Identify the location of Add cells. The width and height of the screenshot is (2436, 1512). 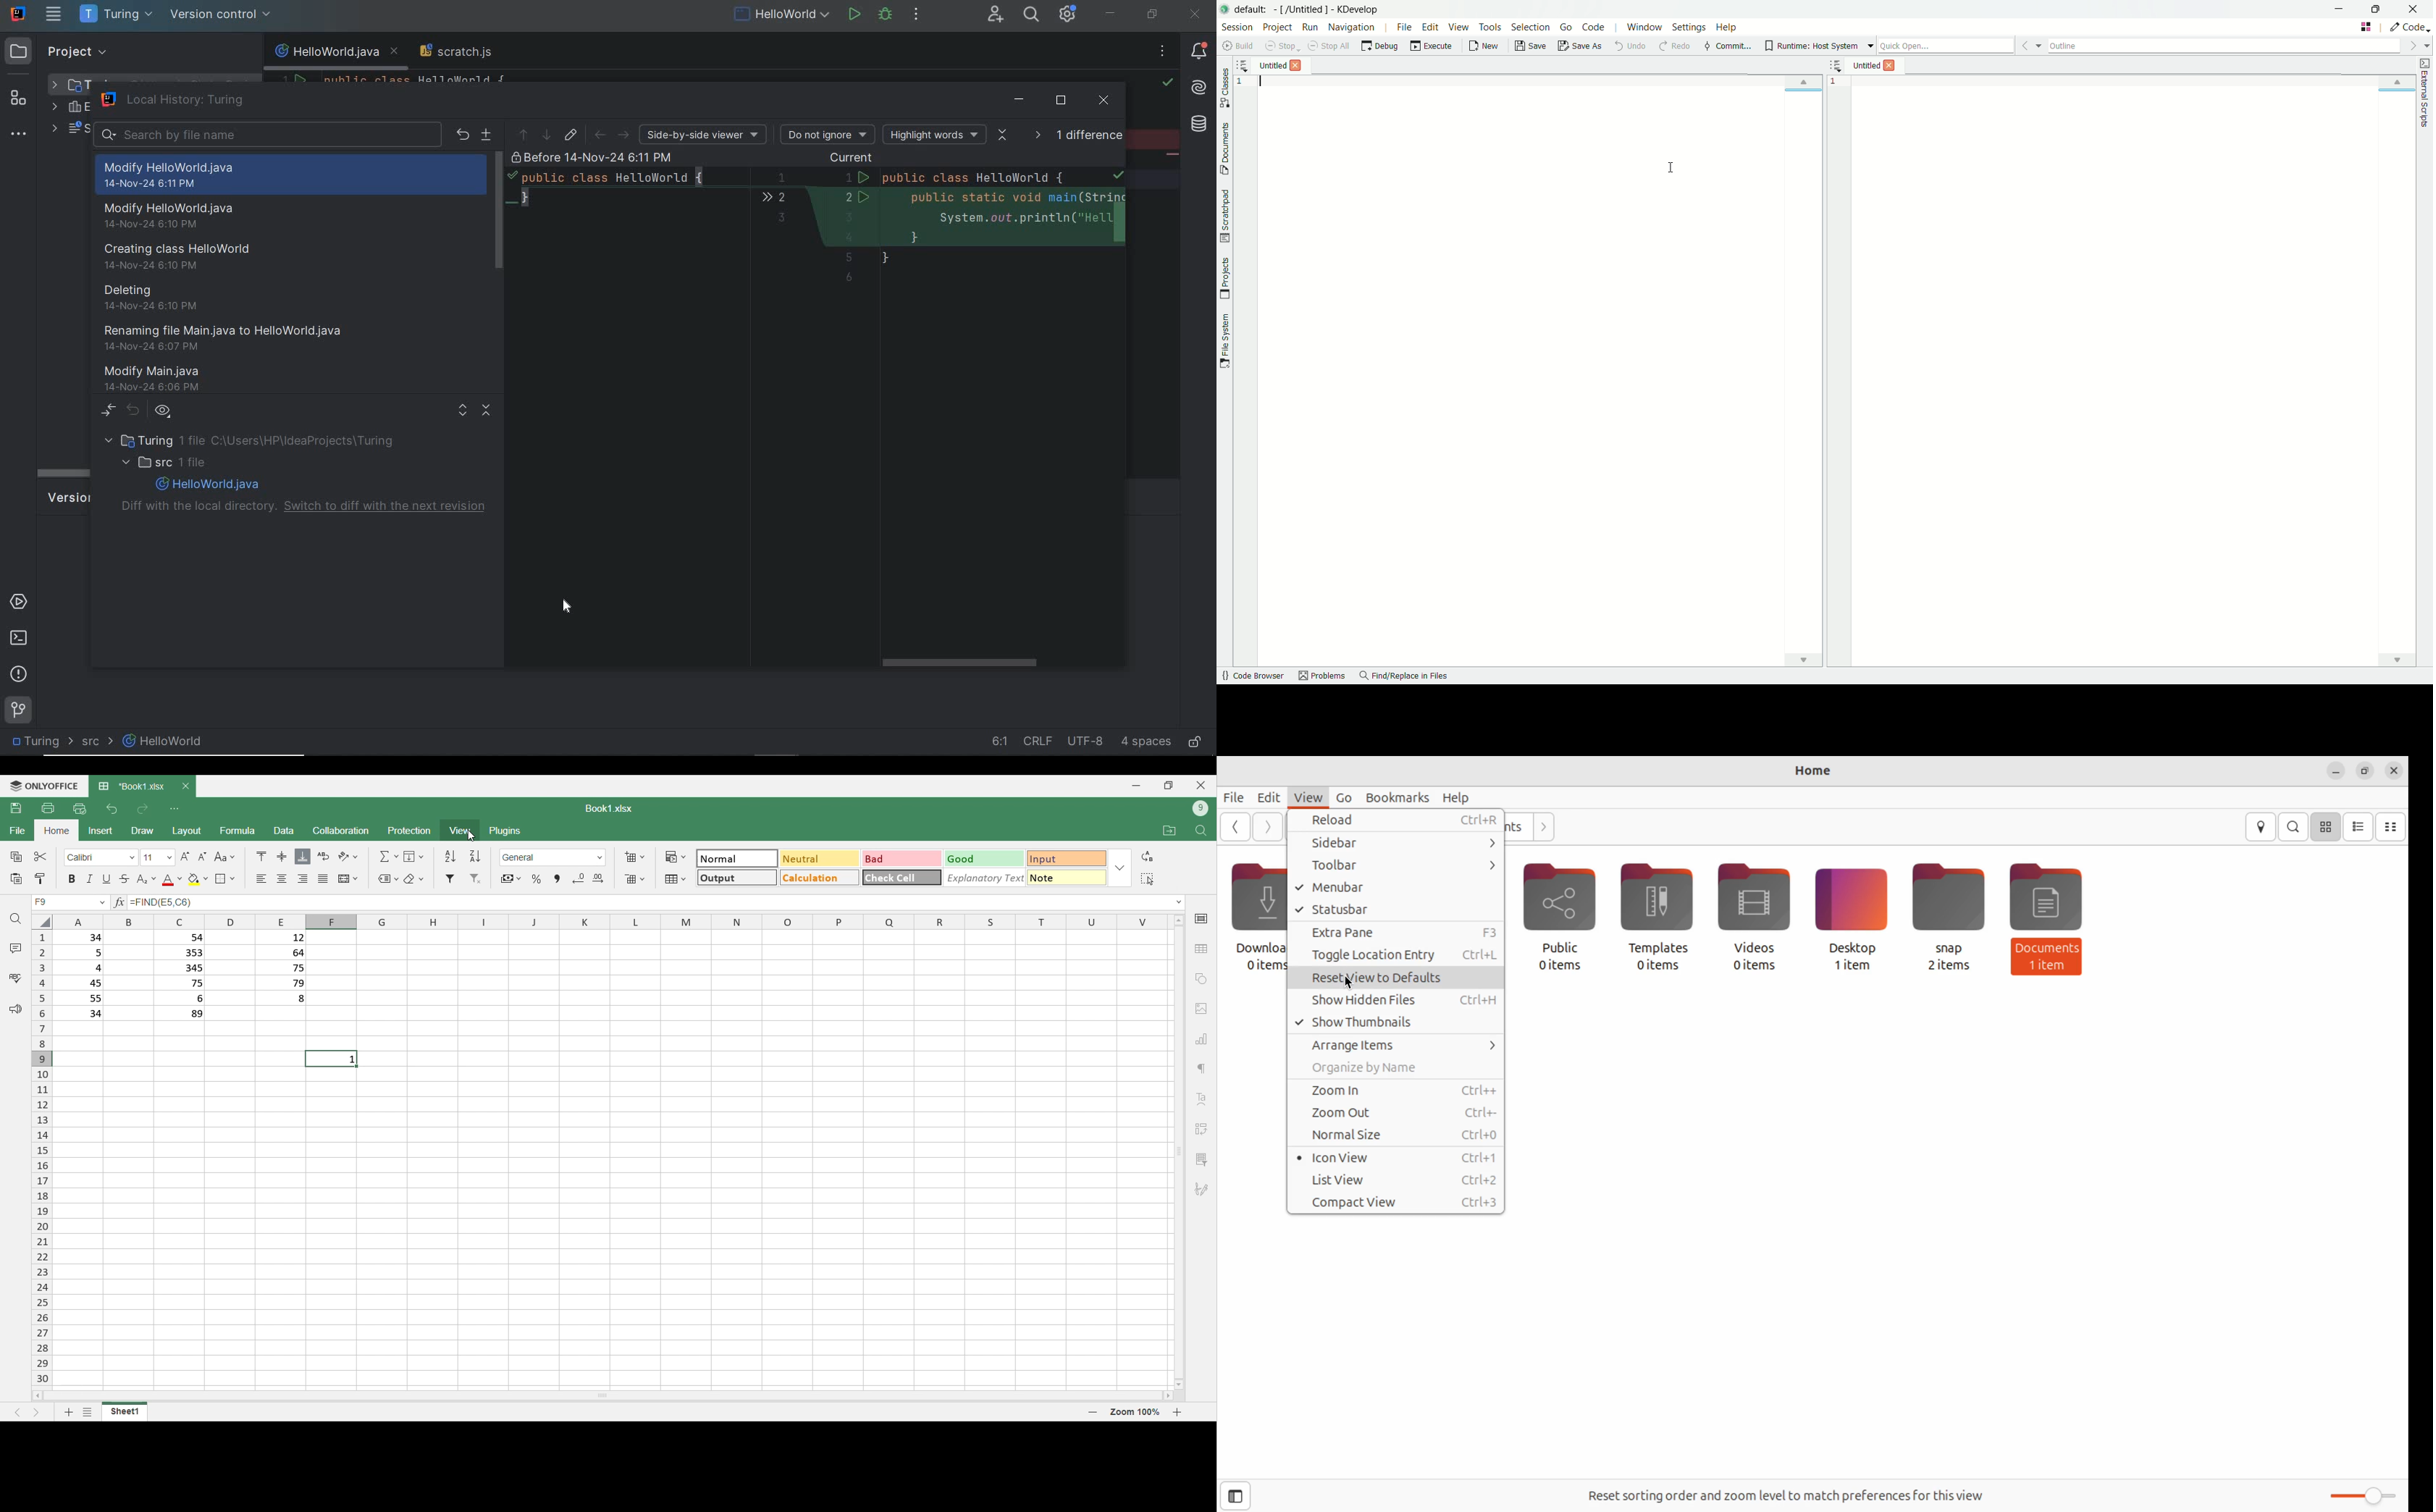
(635, 857).